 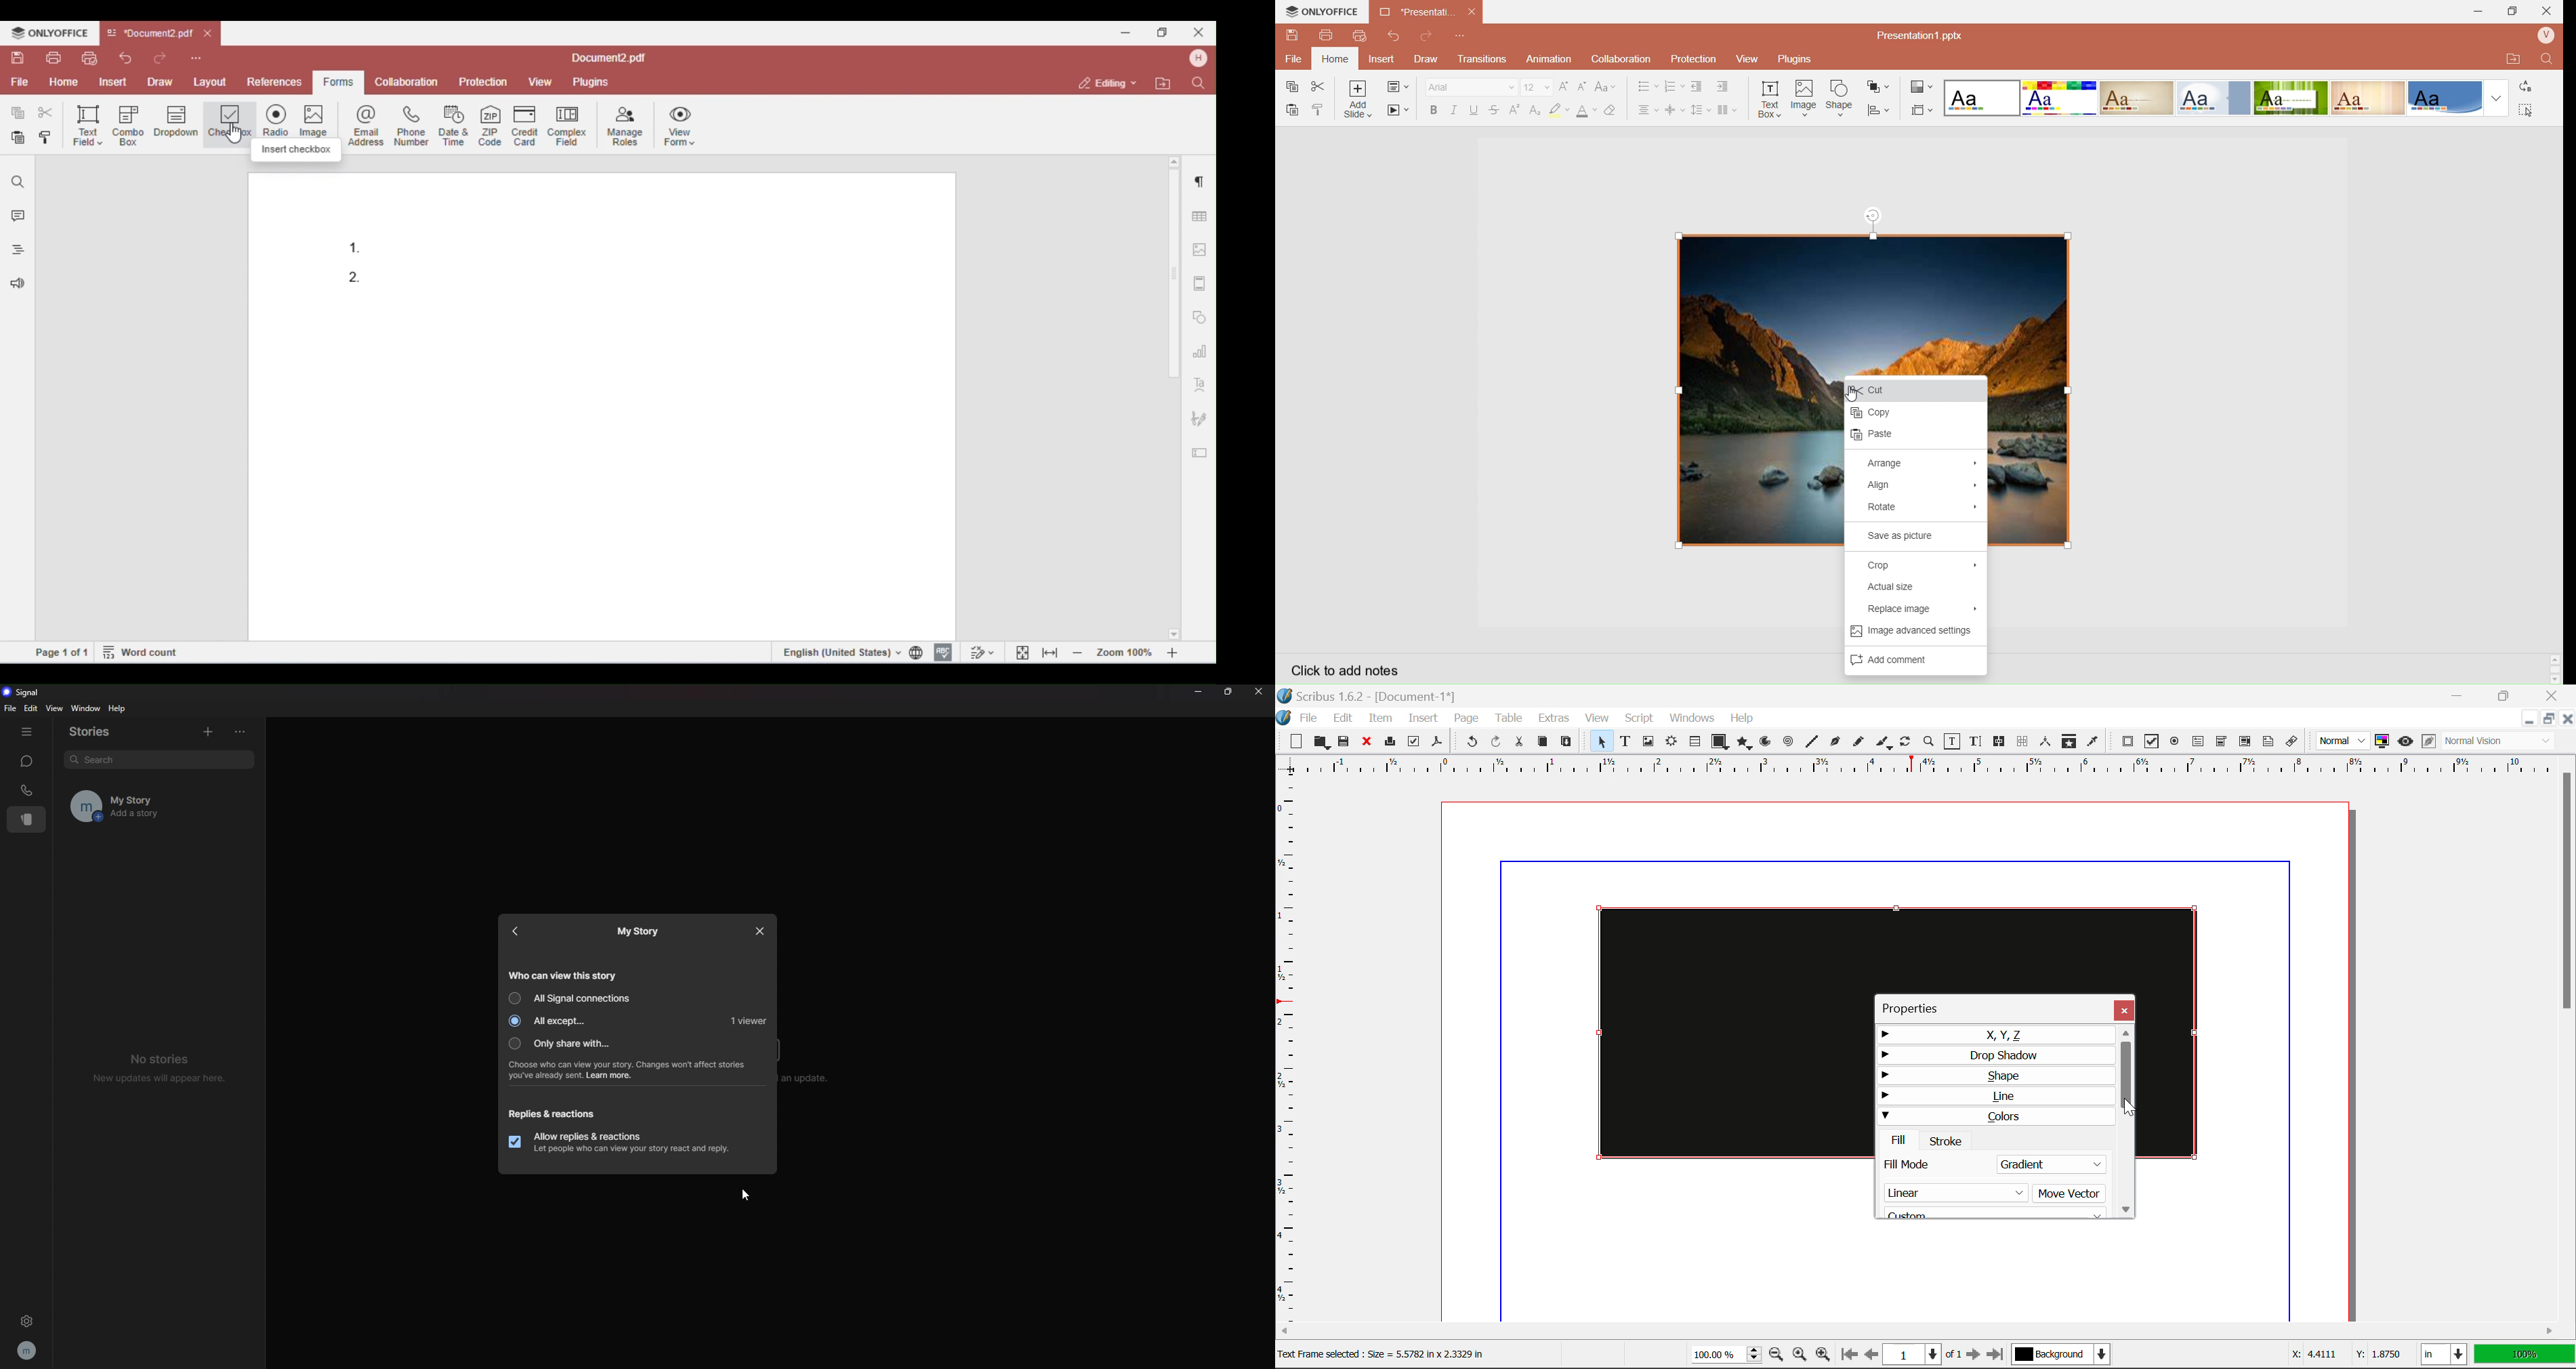 I want to click on Measurement Units, so click(x=2445, y=1356).